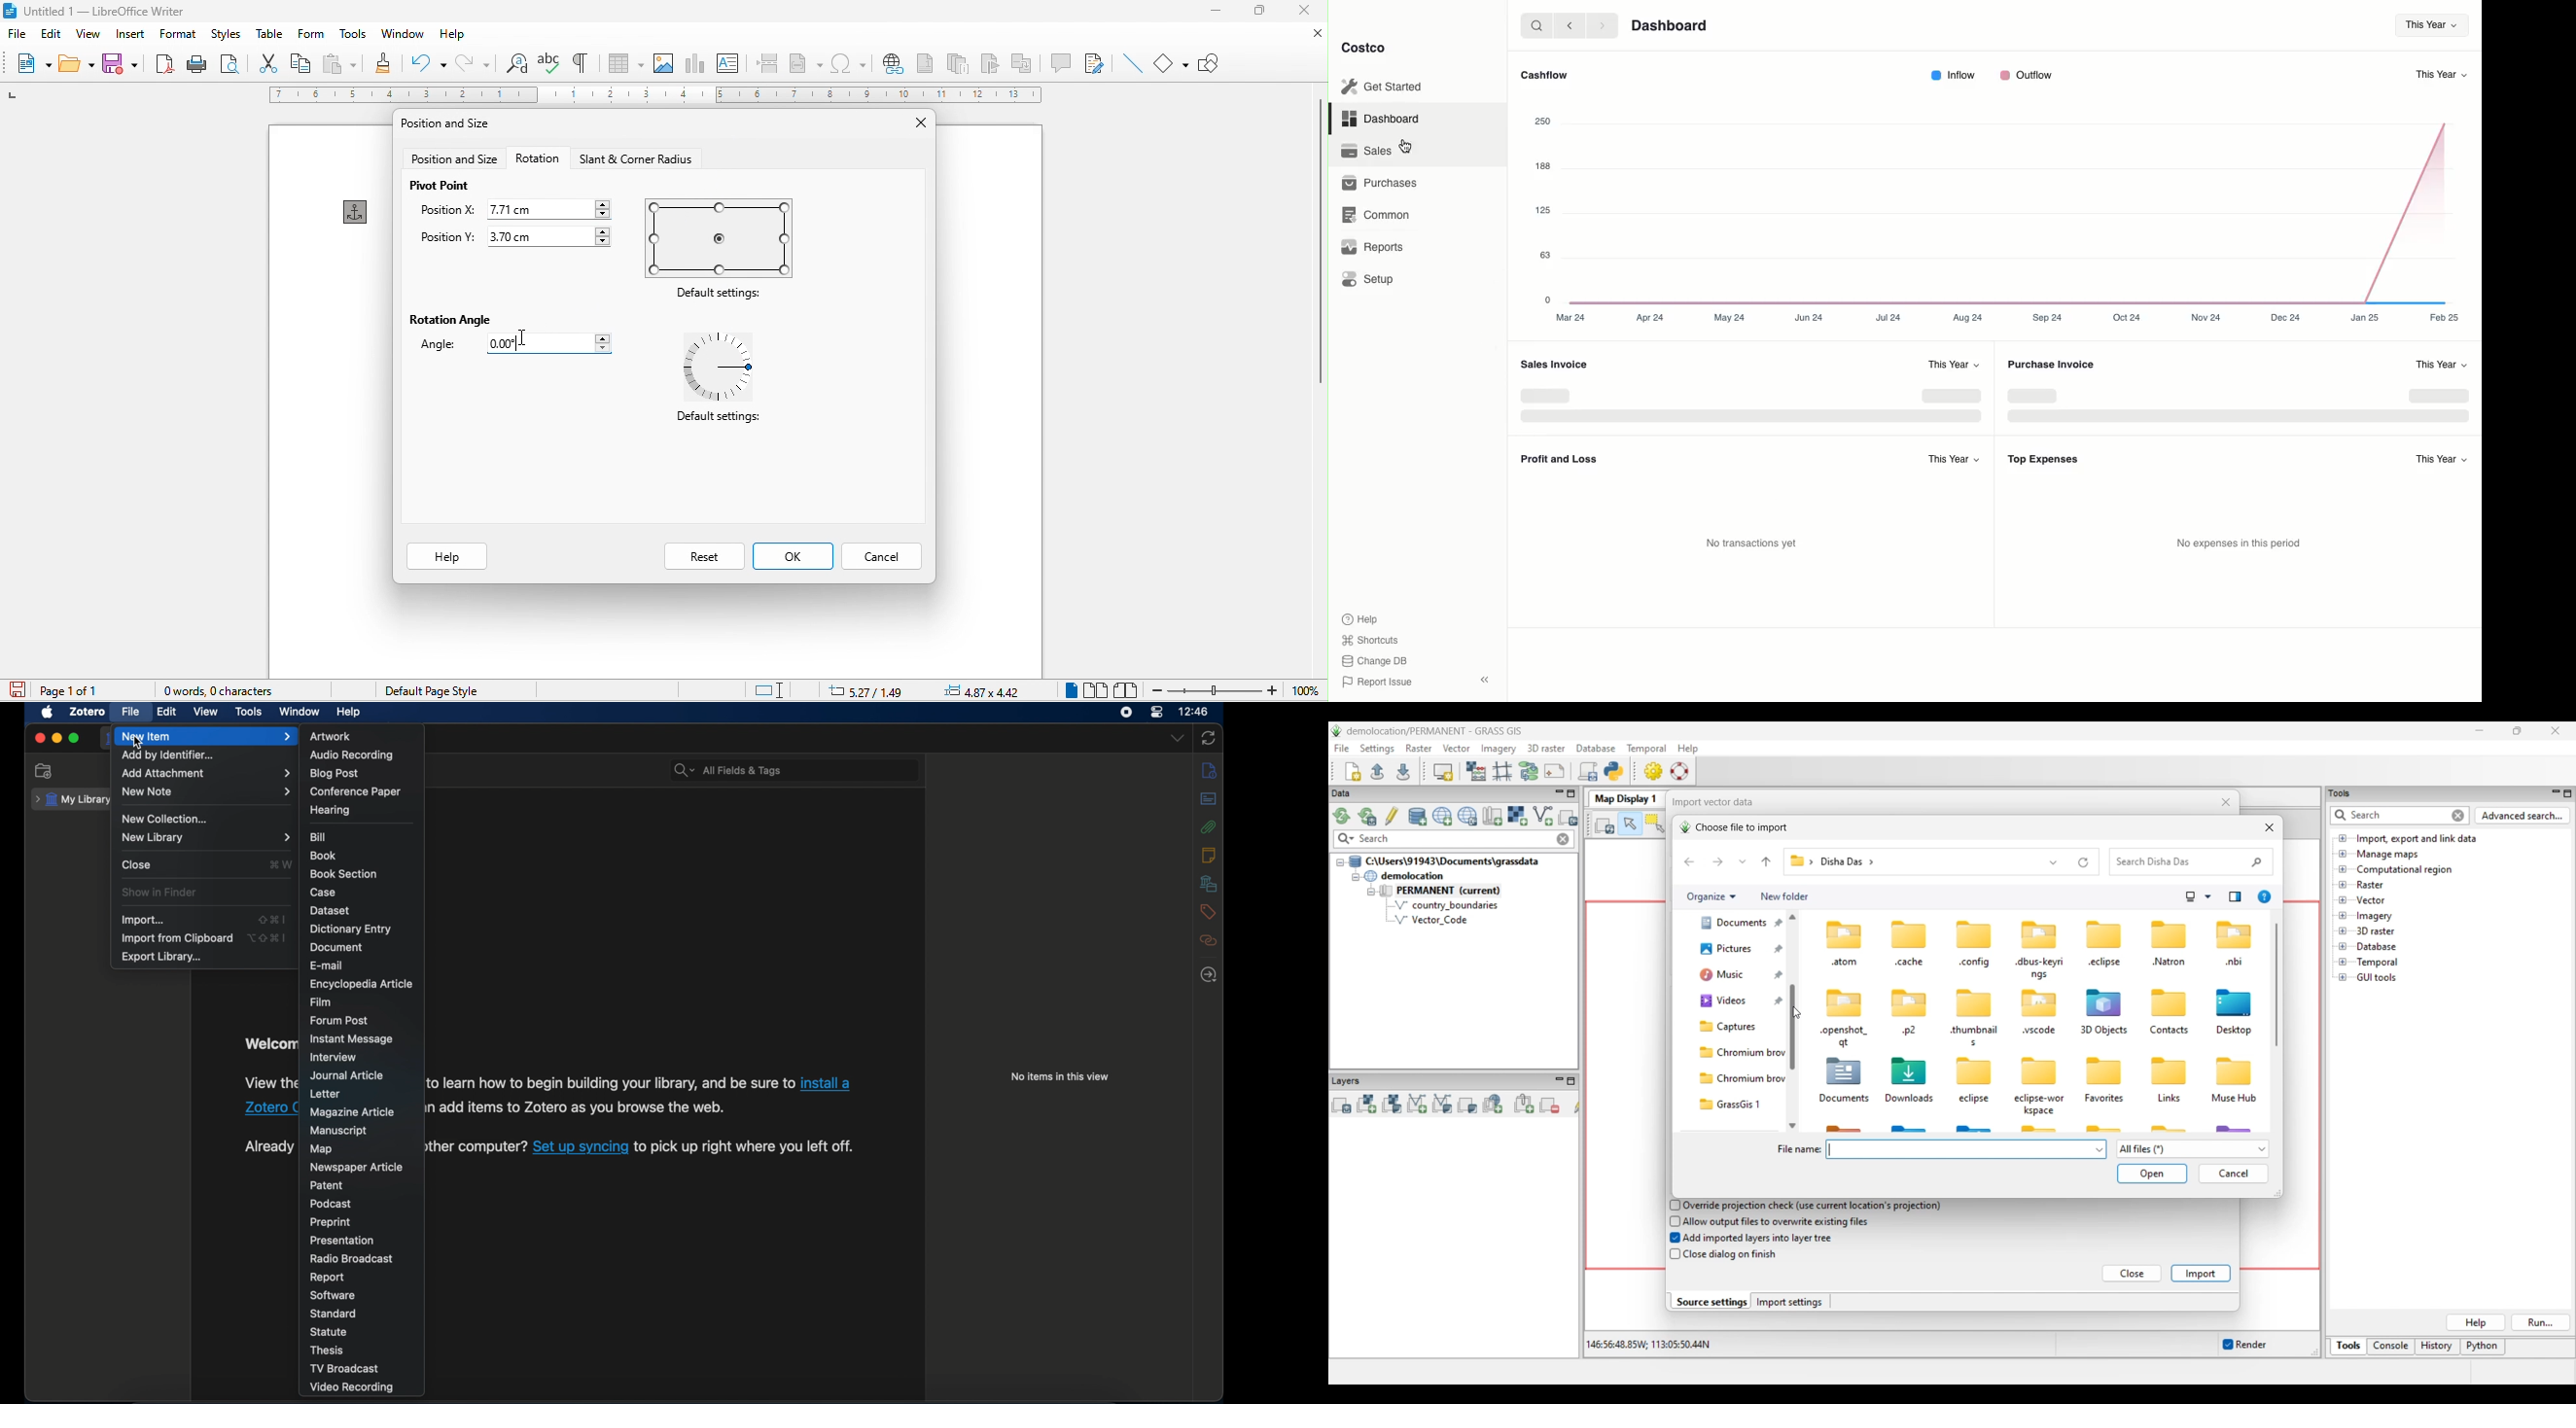 The height and width of the screenshot is (1428, 2576). Describe the element at coordinates (2044, 459) in the screenshot. I see `Top Expenses` at that location.